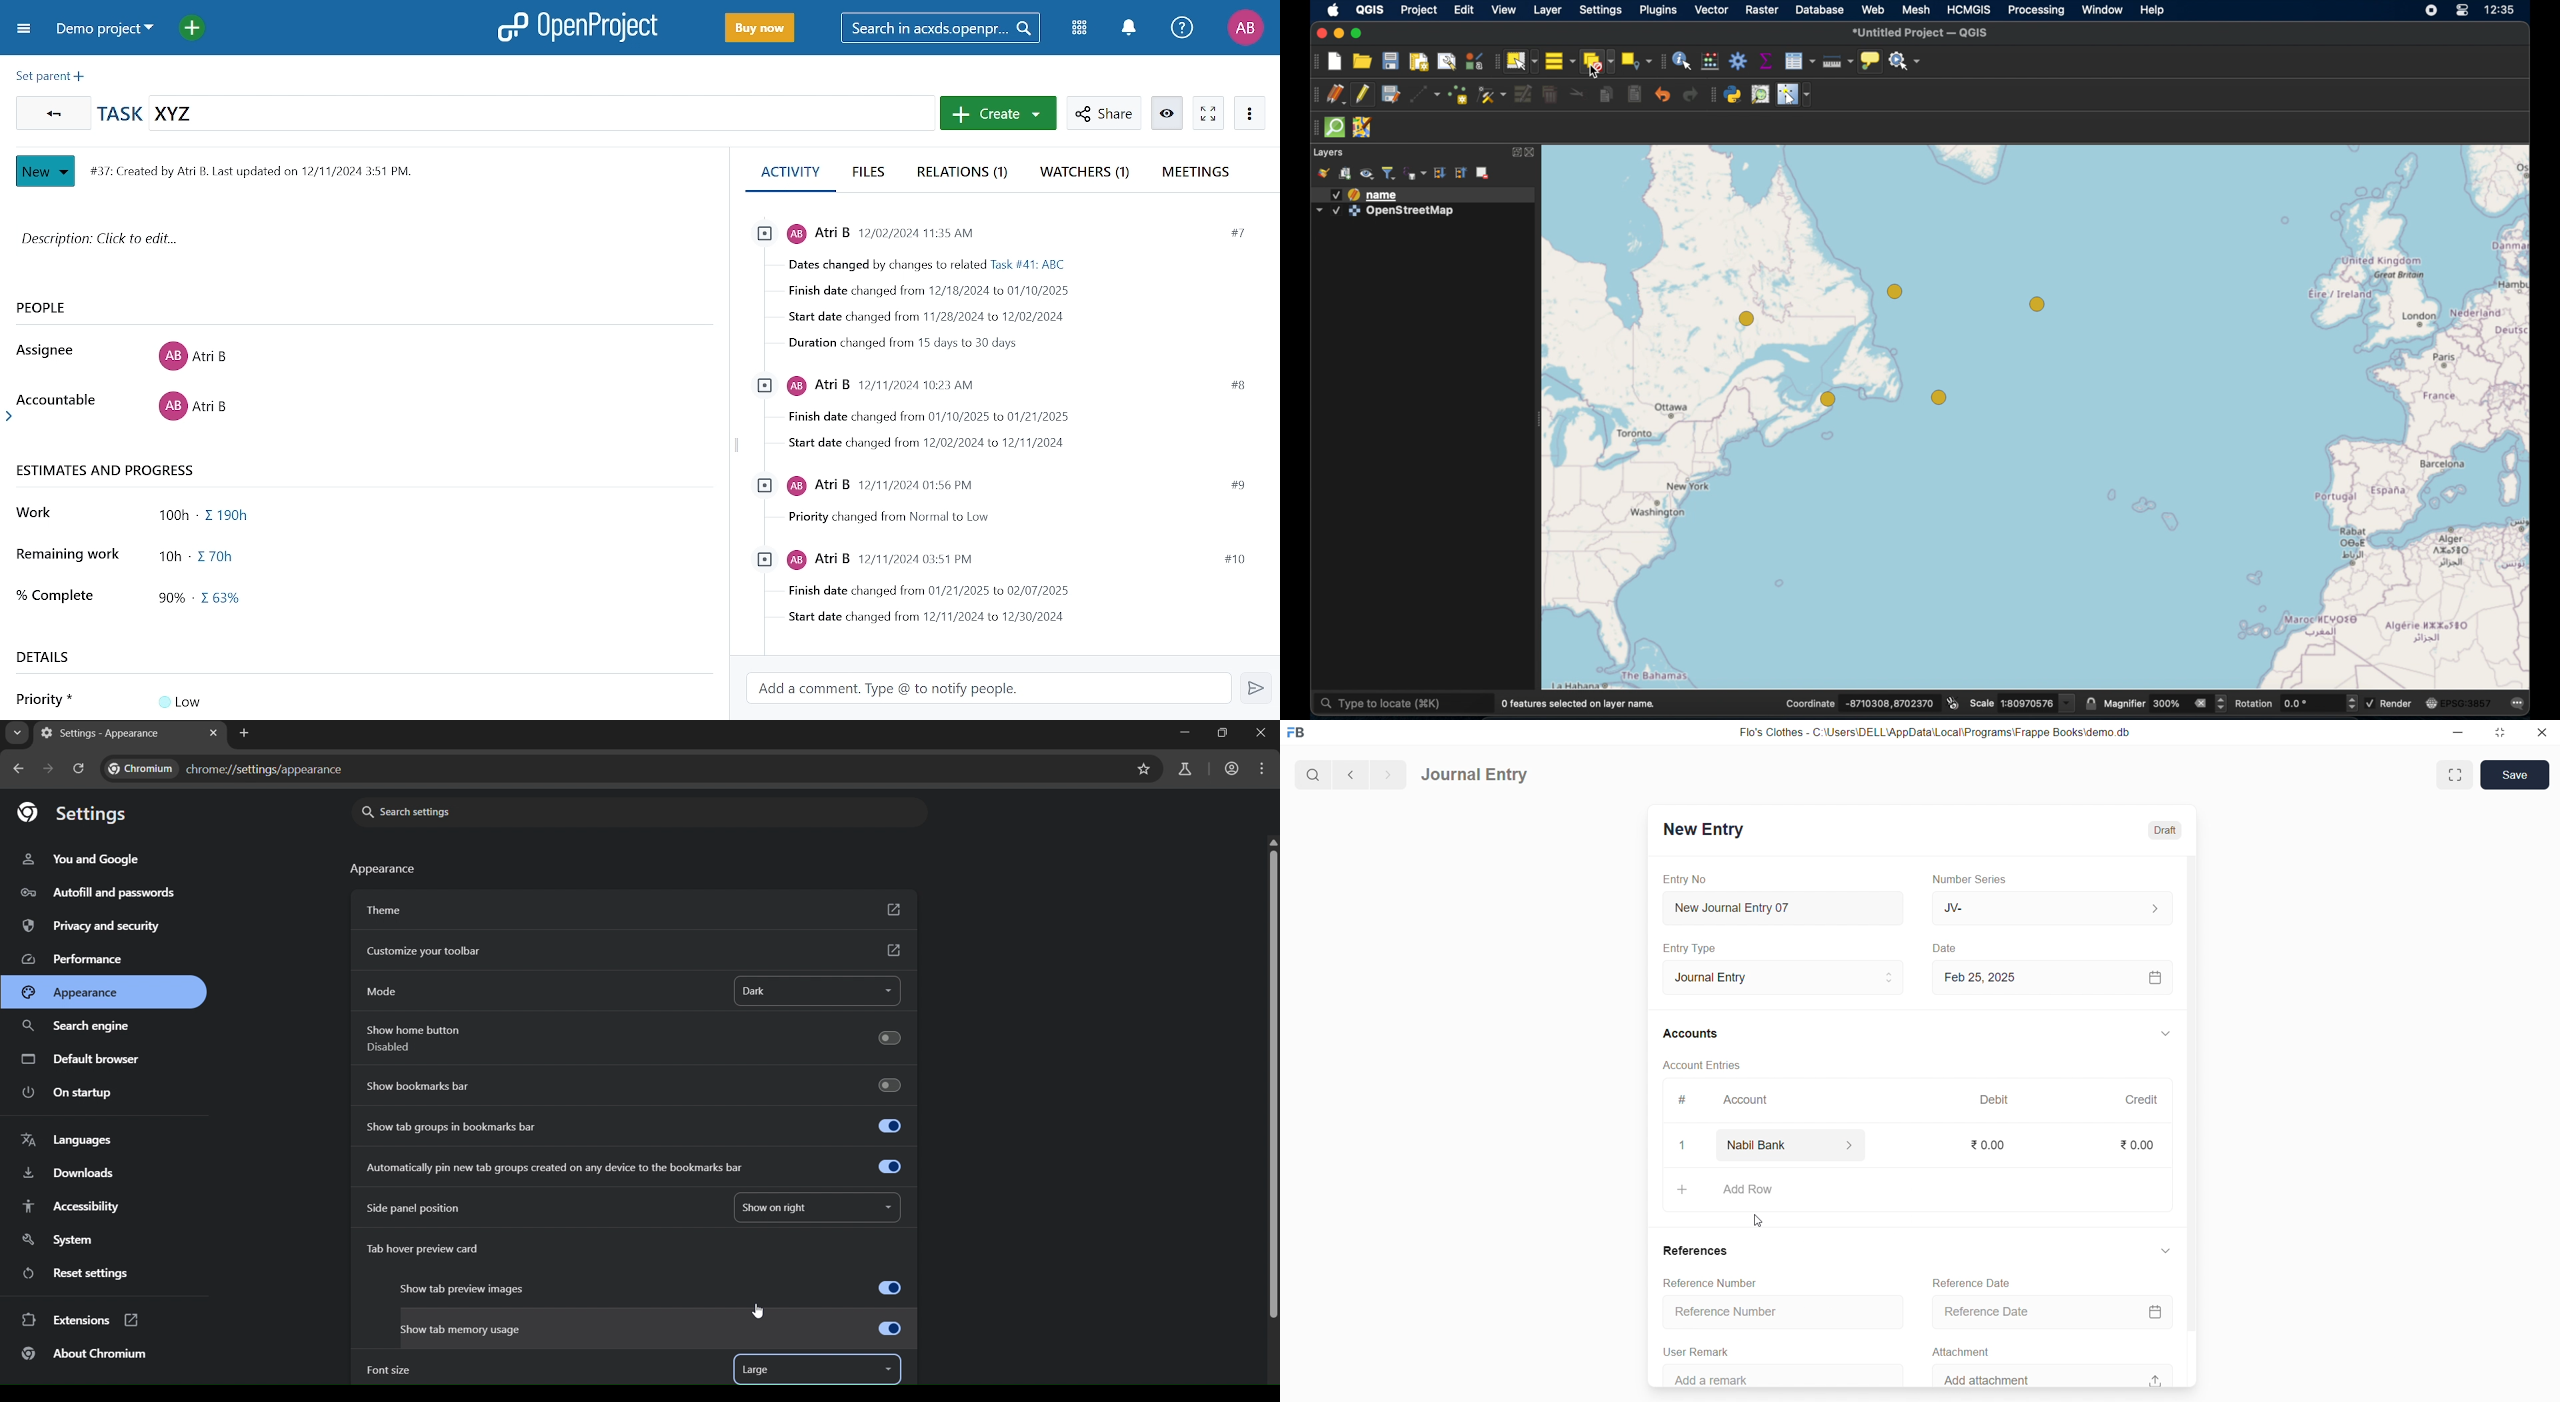 The image size is (2576, 1428). I want to click on tab hover preview card, so click(433, 1251).